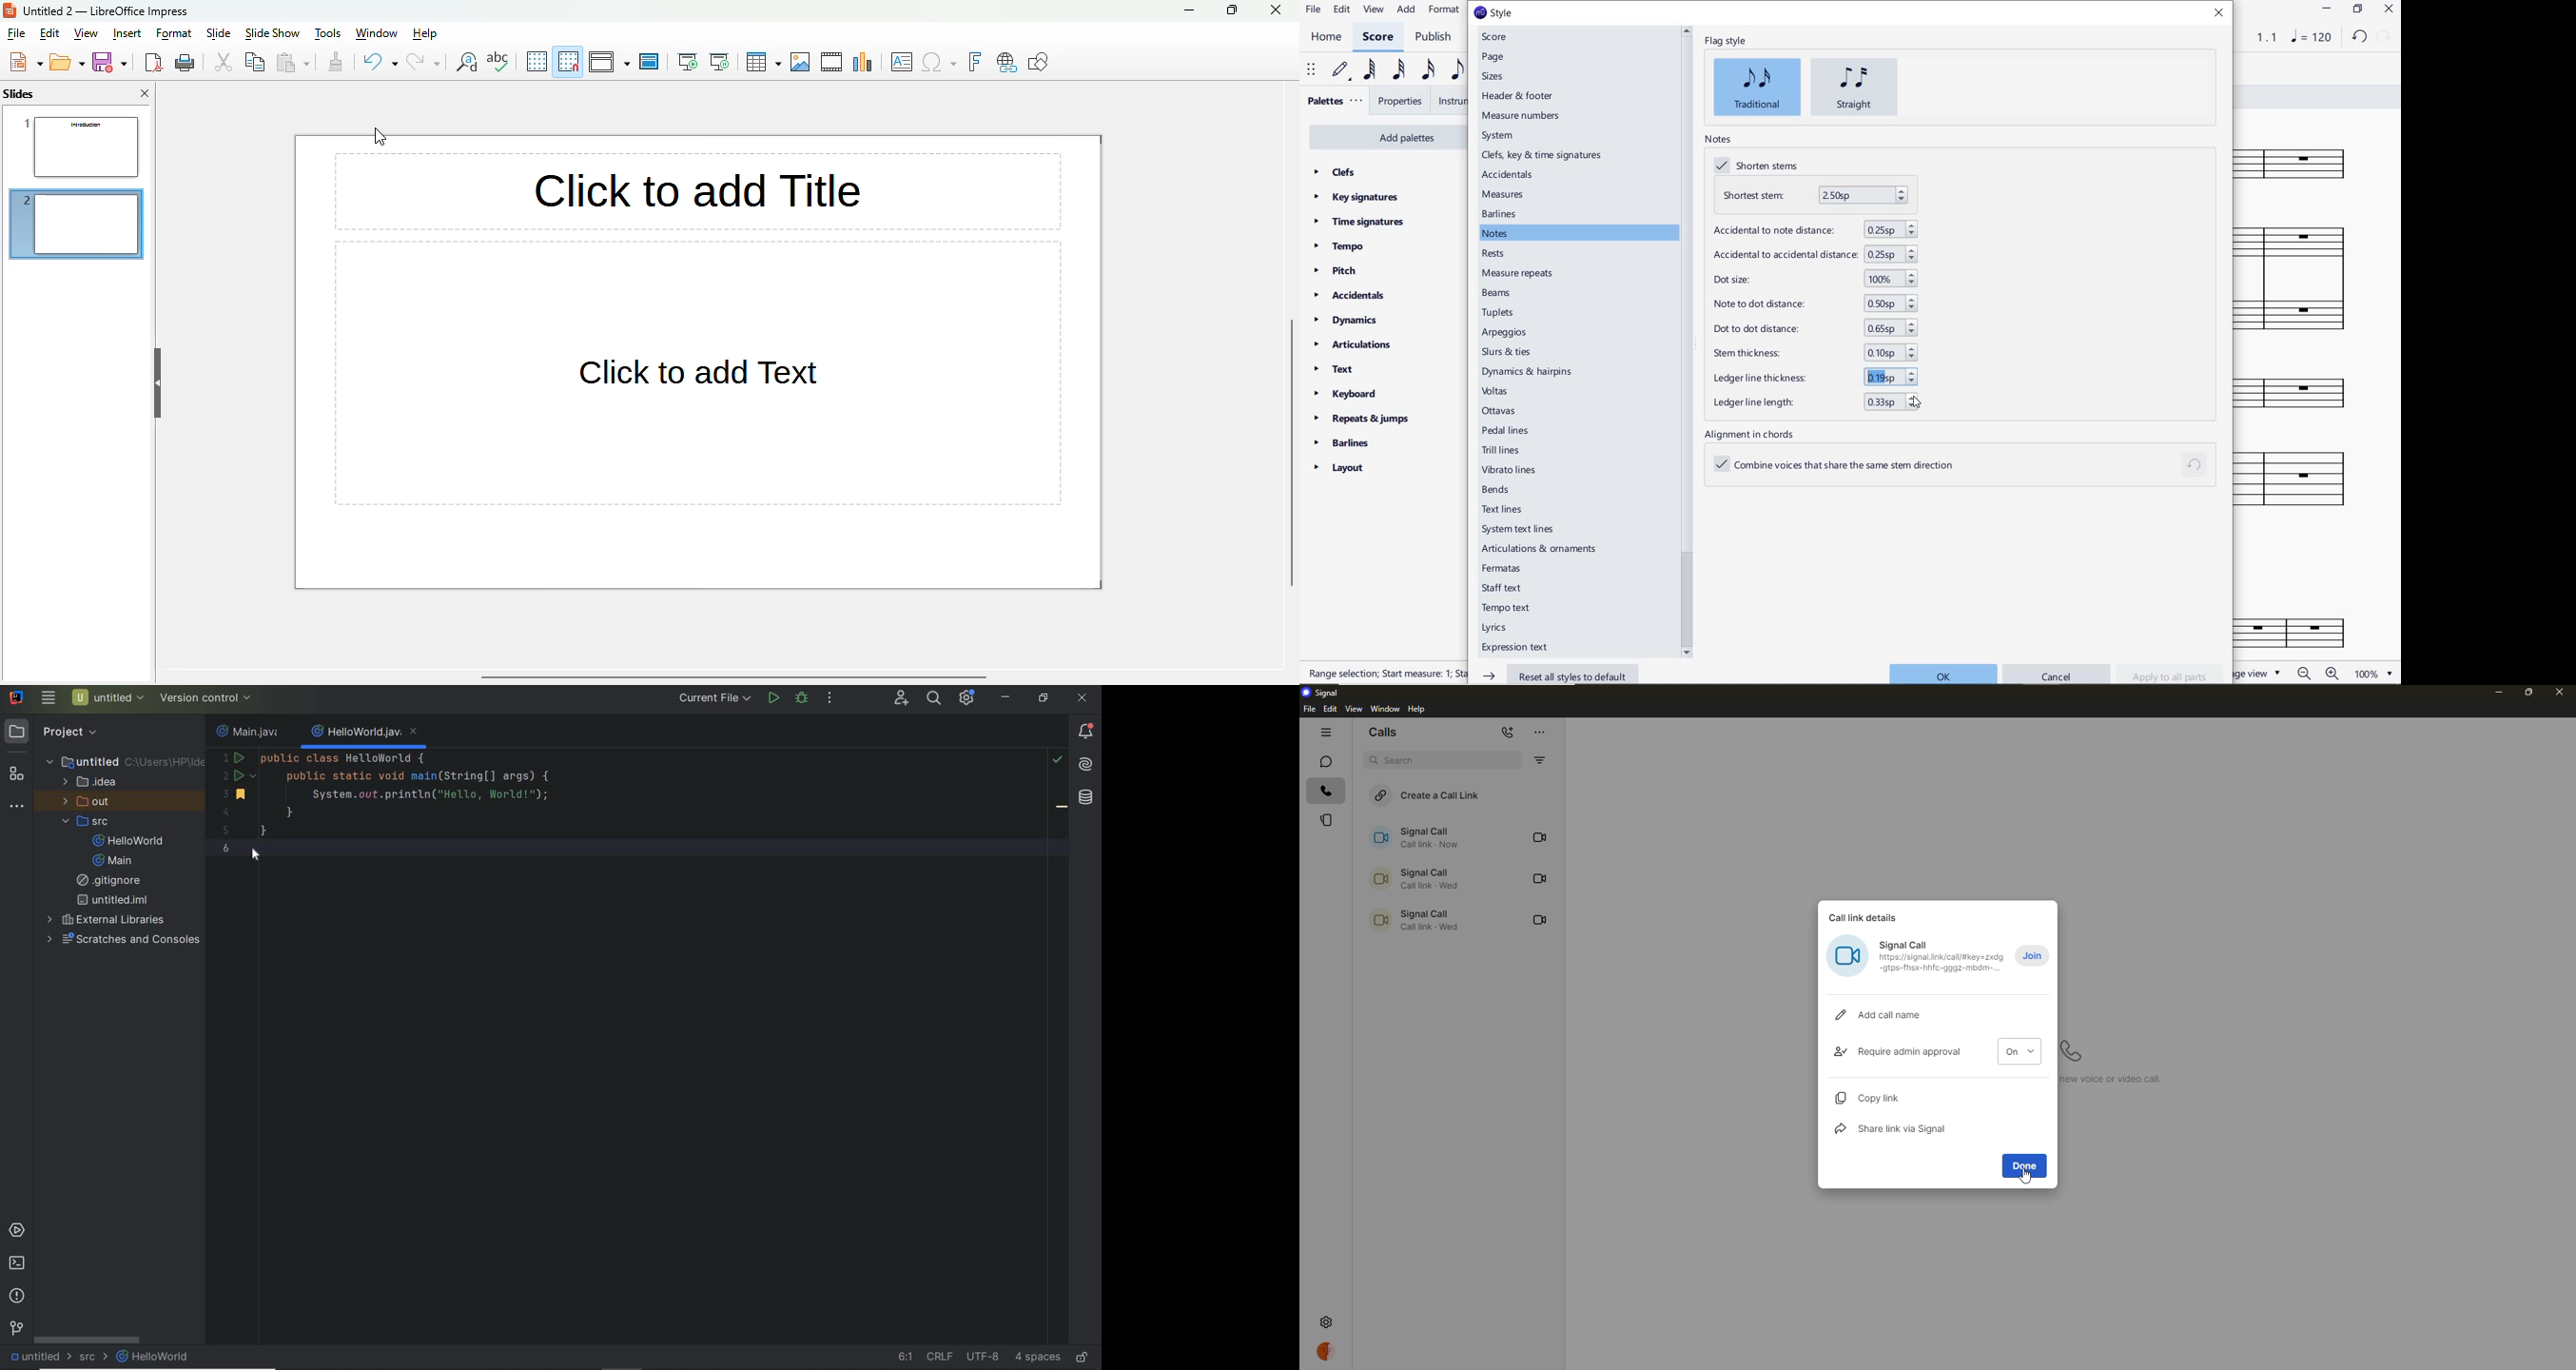 Image resolution: width=2576 pixels, height=1372 pixels. What do you see at coordinates (1401, 102) in the screenshot?
I see `properties` at bounding box center [1401, 102].